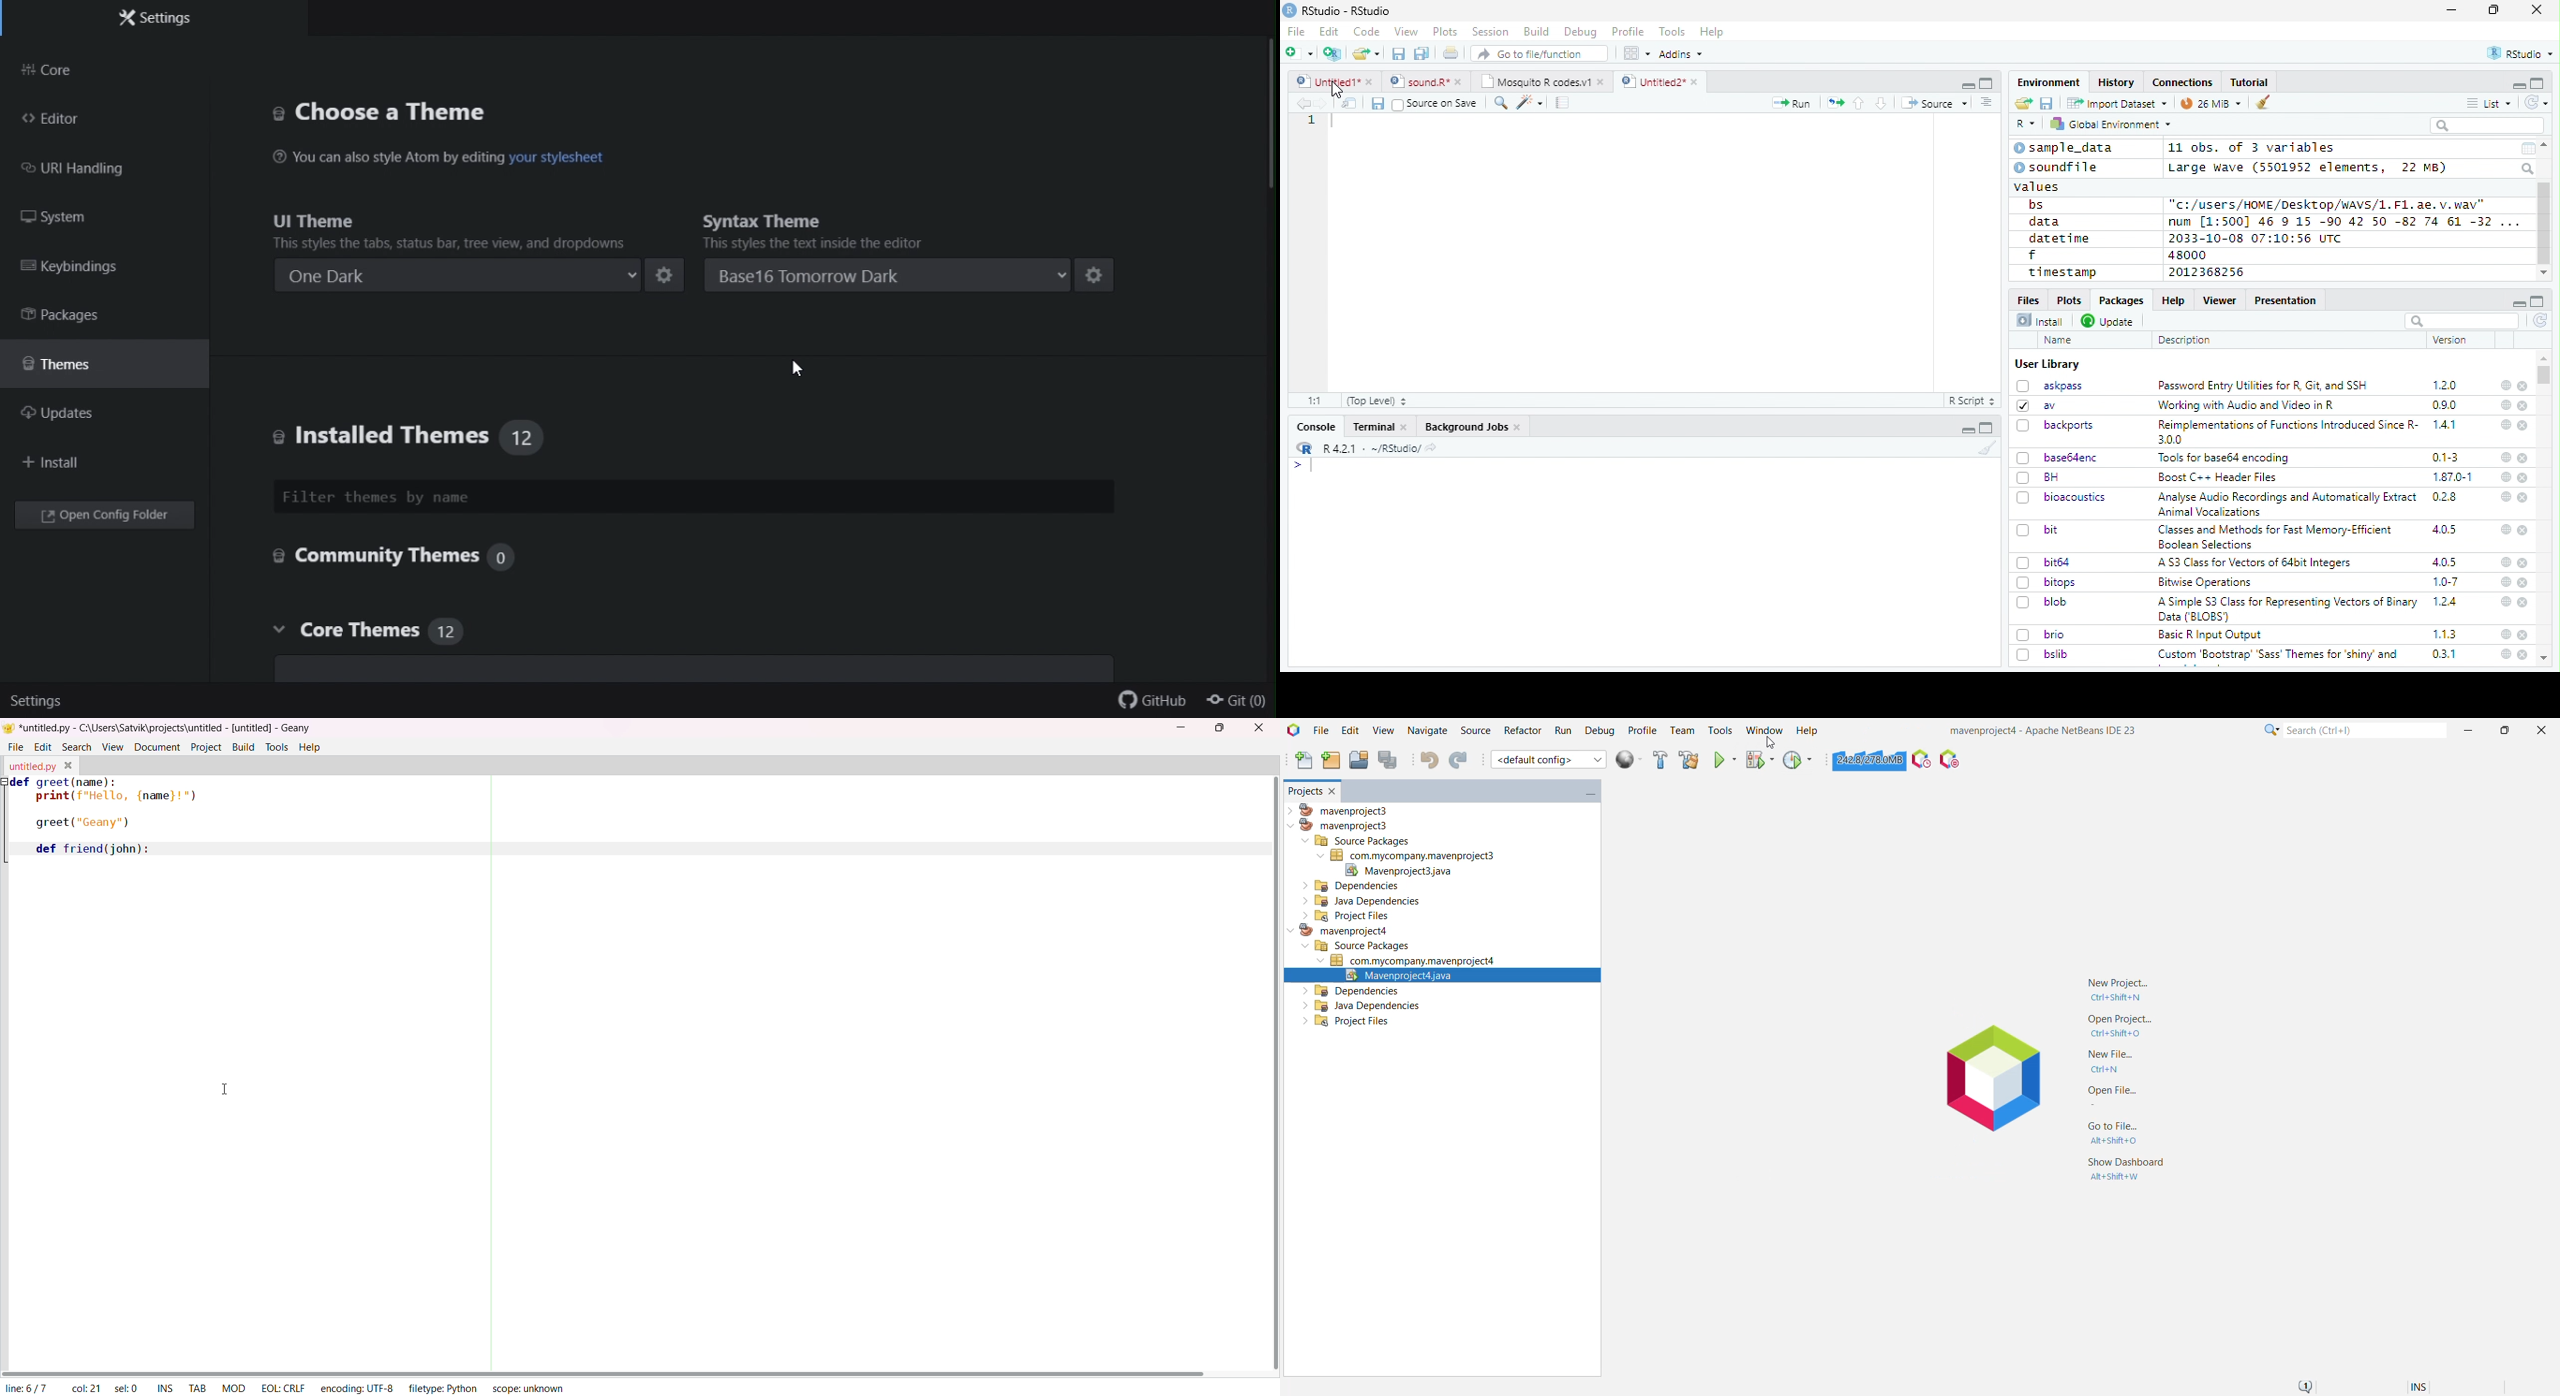 Image resolution: width=2576 pixels, height=1400 pixels. Describe the element at coordinates (2506, 405) in the screenshot. I see `help` at that location.